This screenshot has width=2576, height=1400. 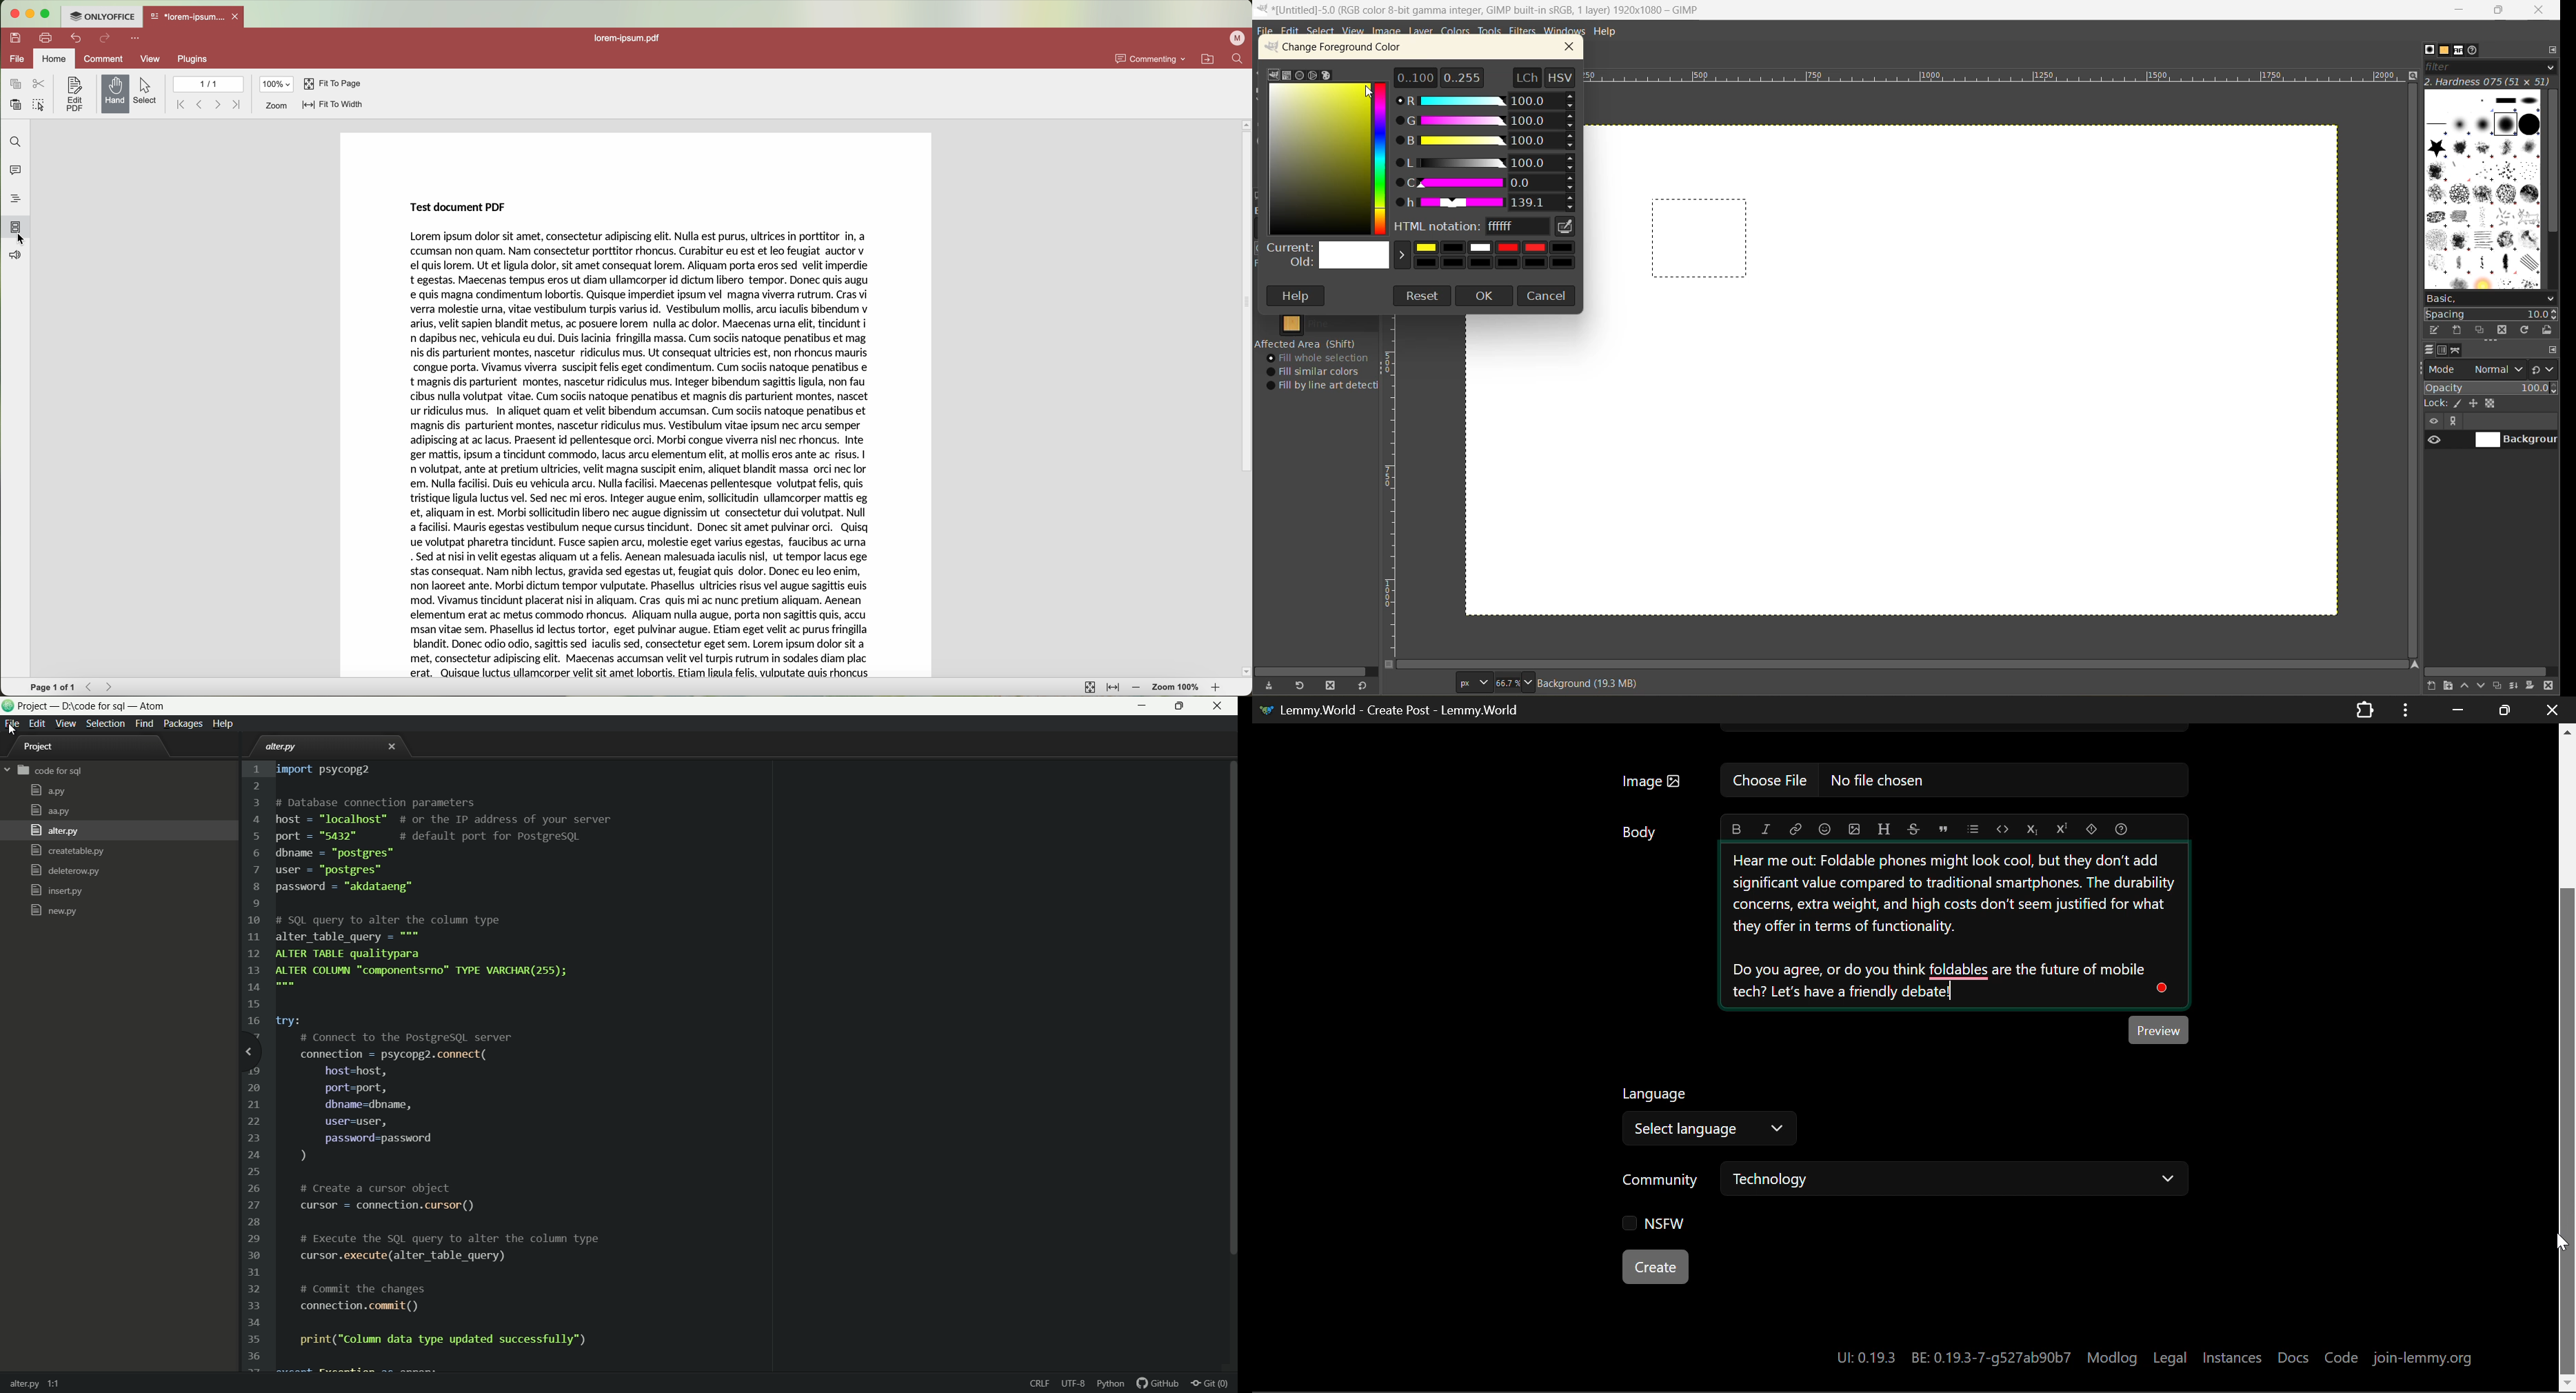 What do you see at coordinates (1574, 47) in the screenshot?
I see `close` at bounding box center [1574, 47].